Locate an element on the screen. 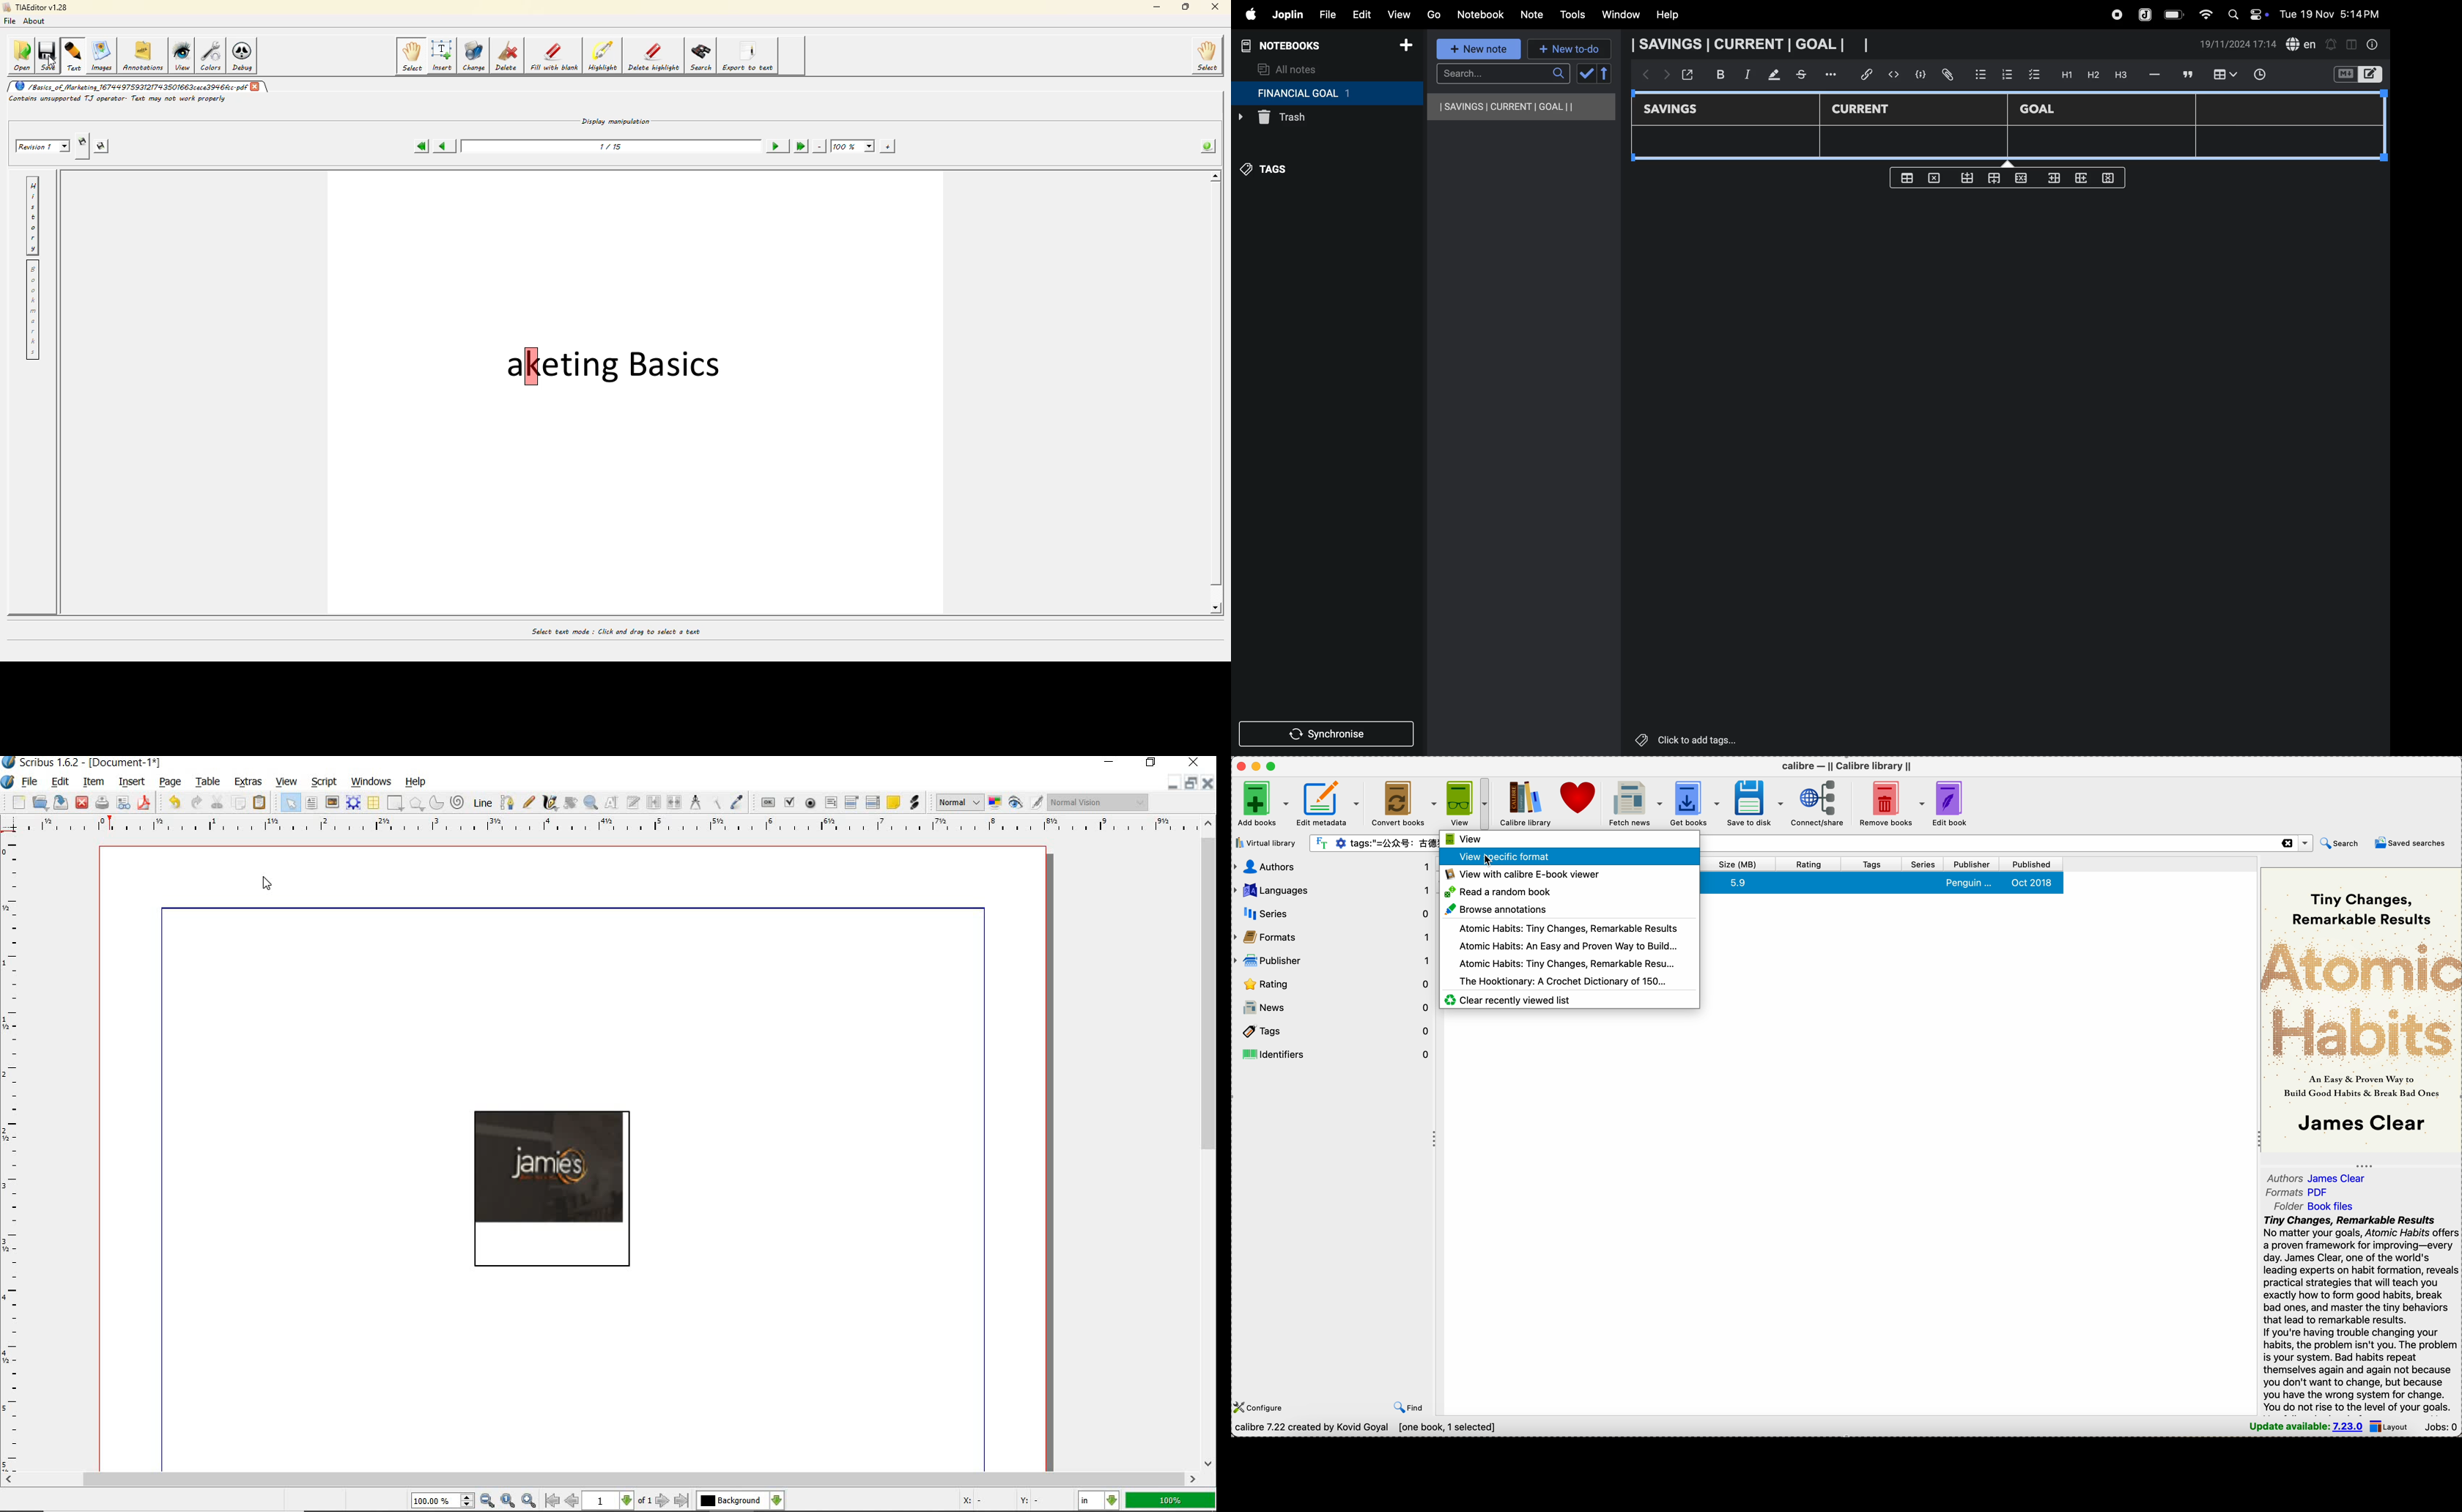 The image size is (2464, 1512). update available is located at coordinates (2305, 1427).